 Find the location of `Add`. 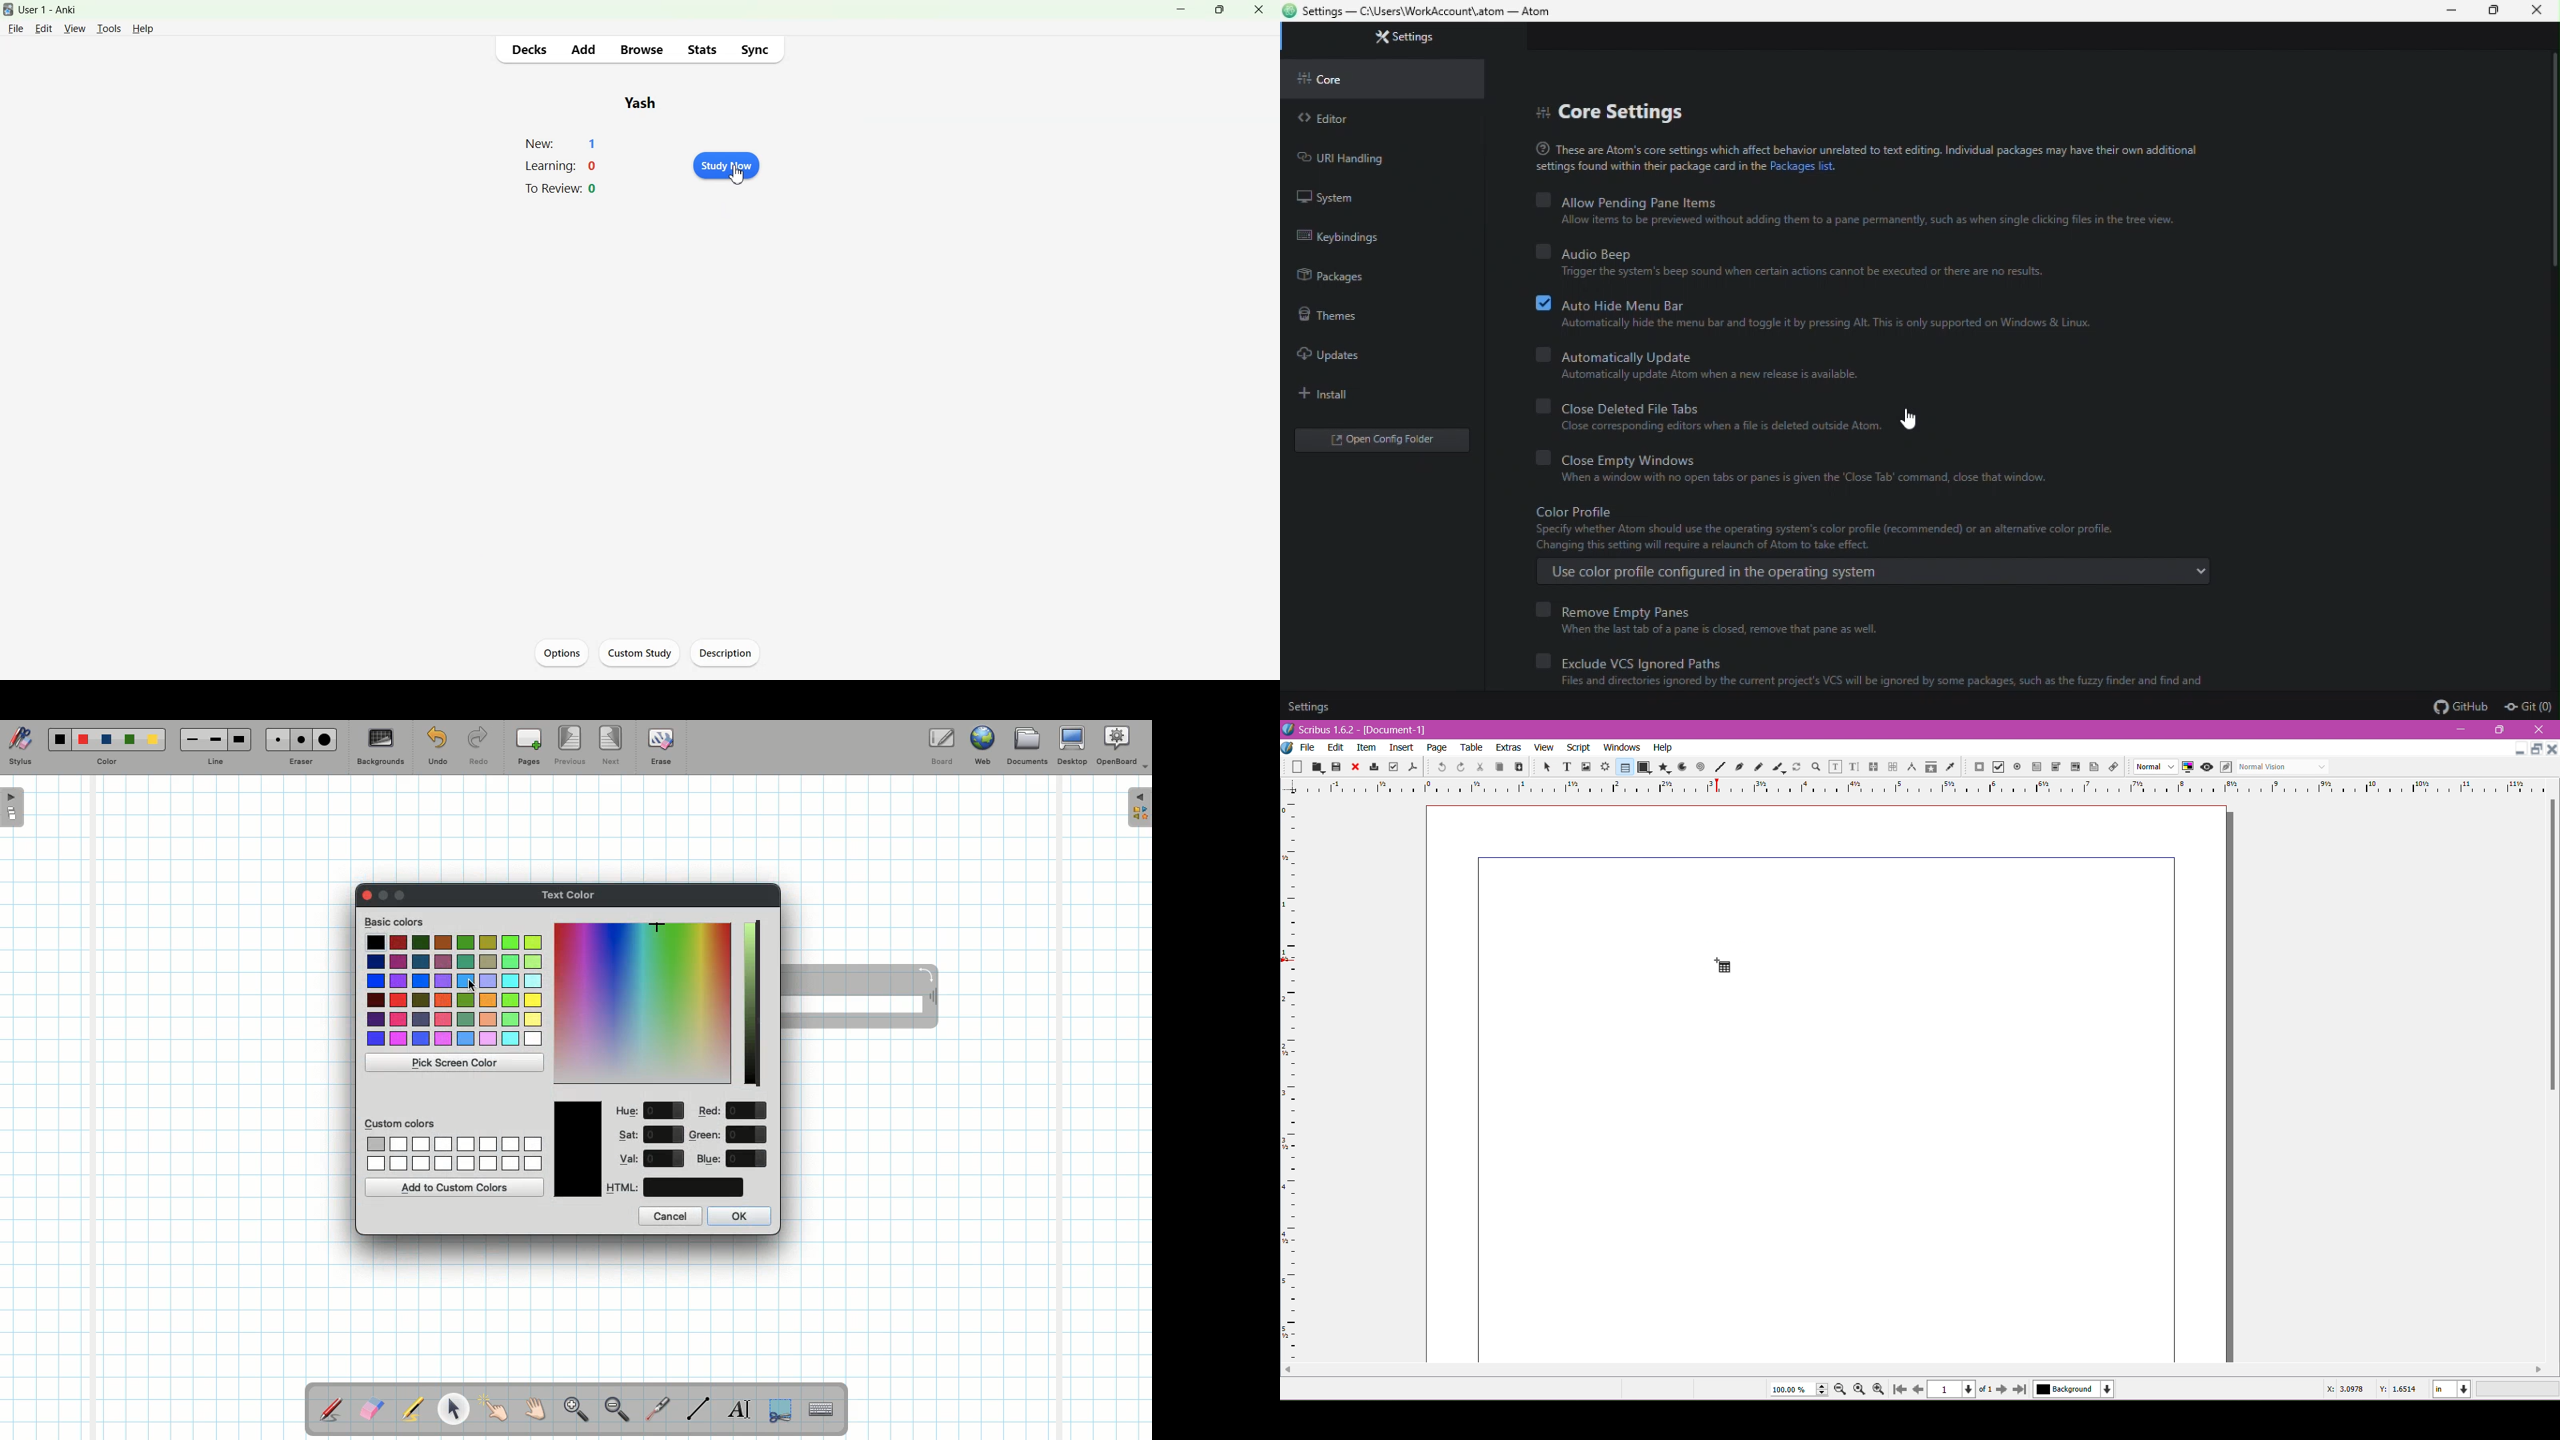

Add is located at coordinates (583, 49).